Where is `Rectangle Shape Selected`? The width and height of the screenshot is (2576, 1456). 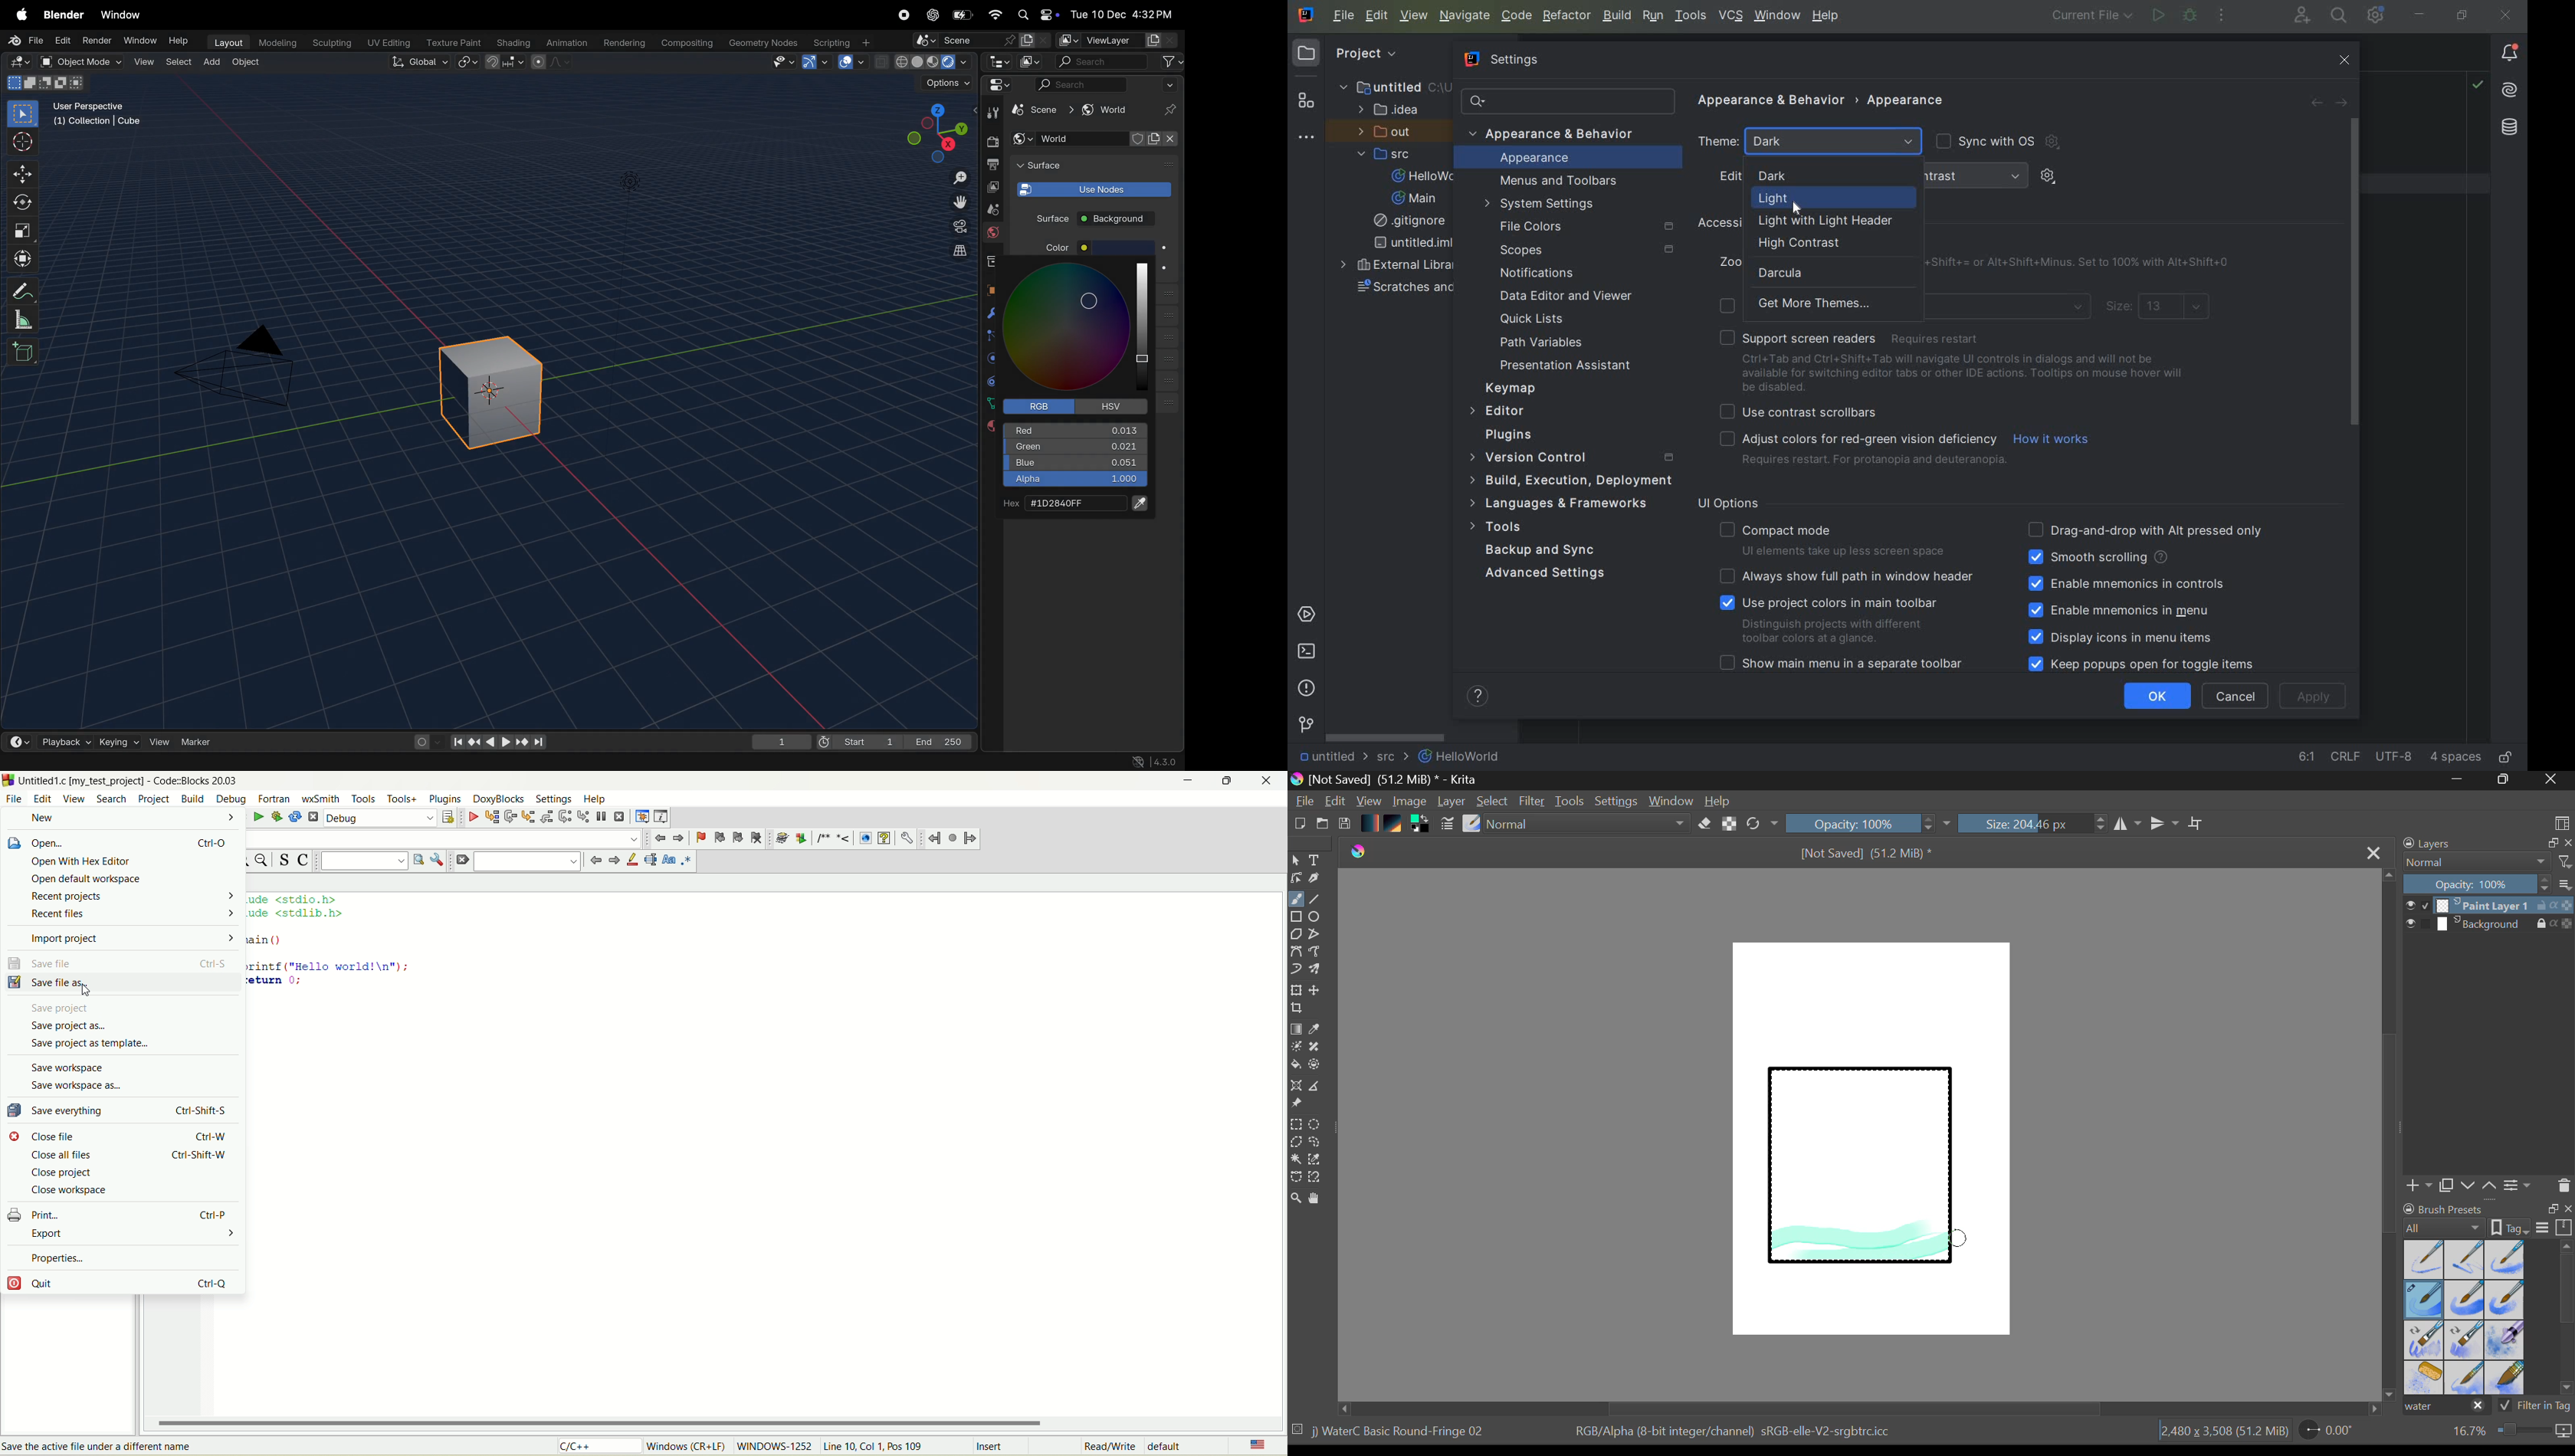
Rectangle Shape Selected is located at coordinates (1862, 1179).